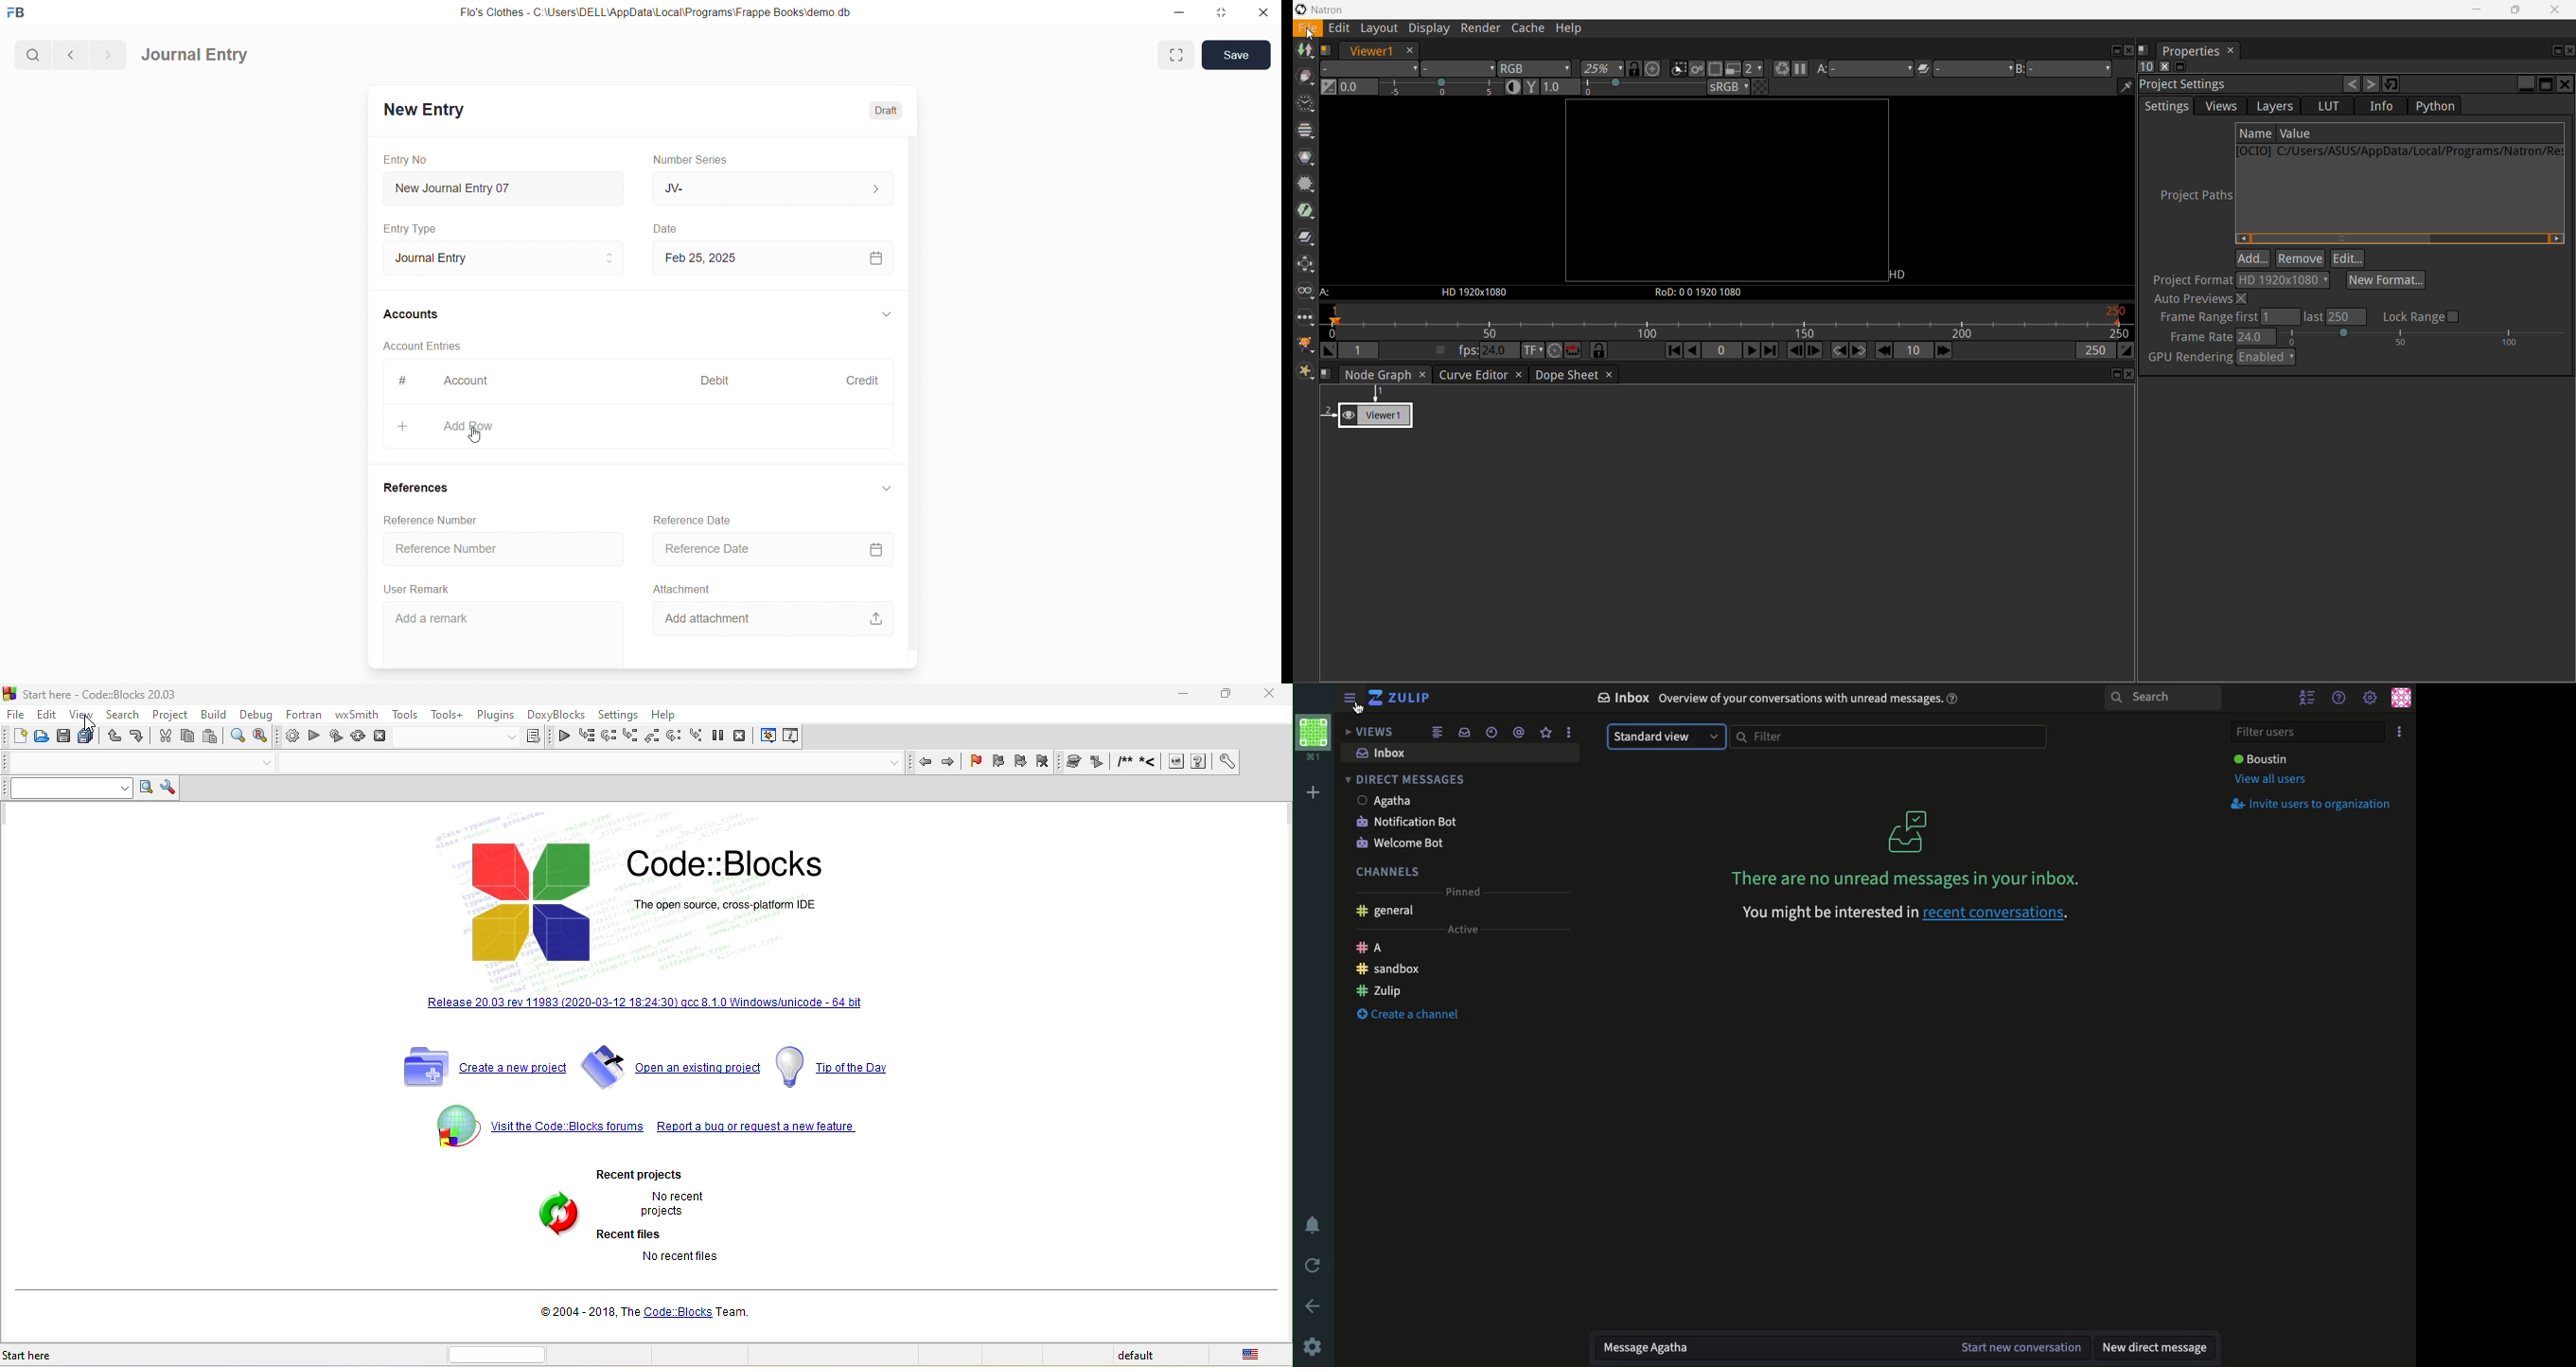  What do you see at coordinates (476, 739) in the screenshot?
I see `select target dialogue` at bounding box center [476, 739].